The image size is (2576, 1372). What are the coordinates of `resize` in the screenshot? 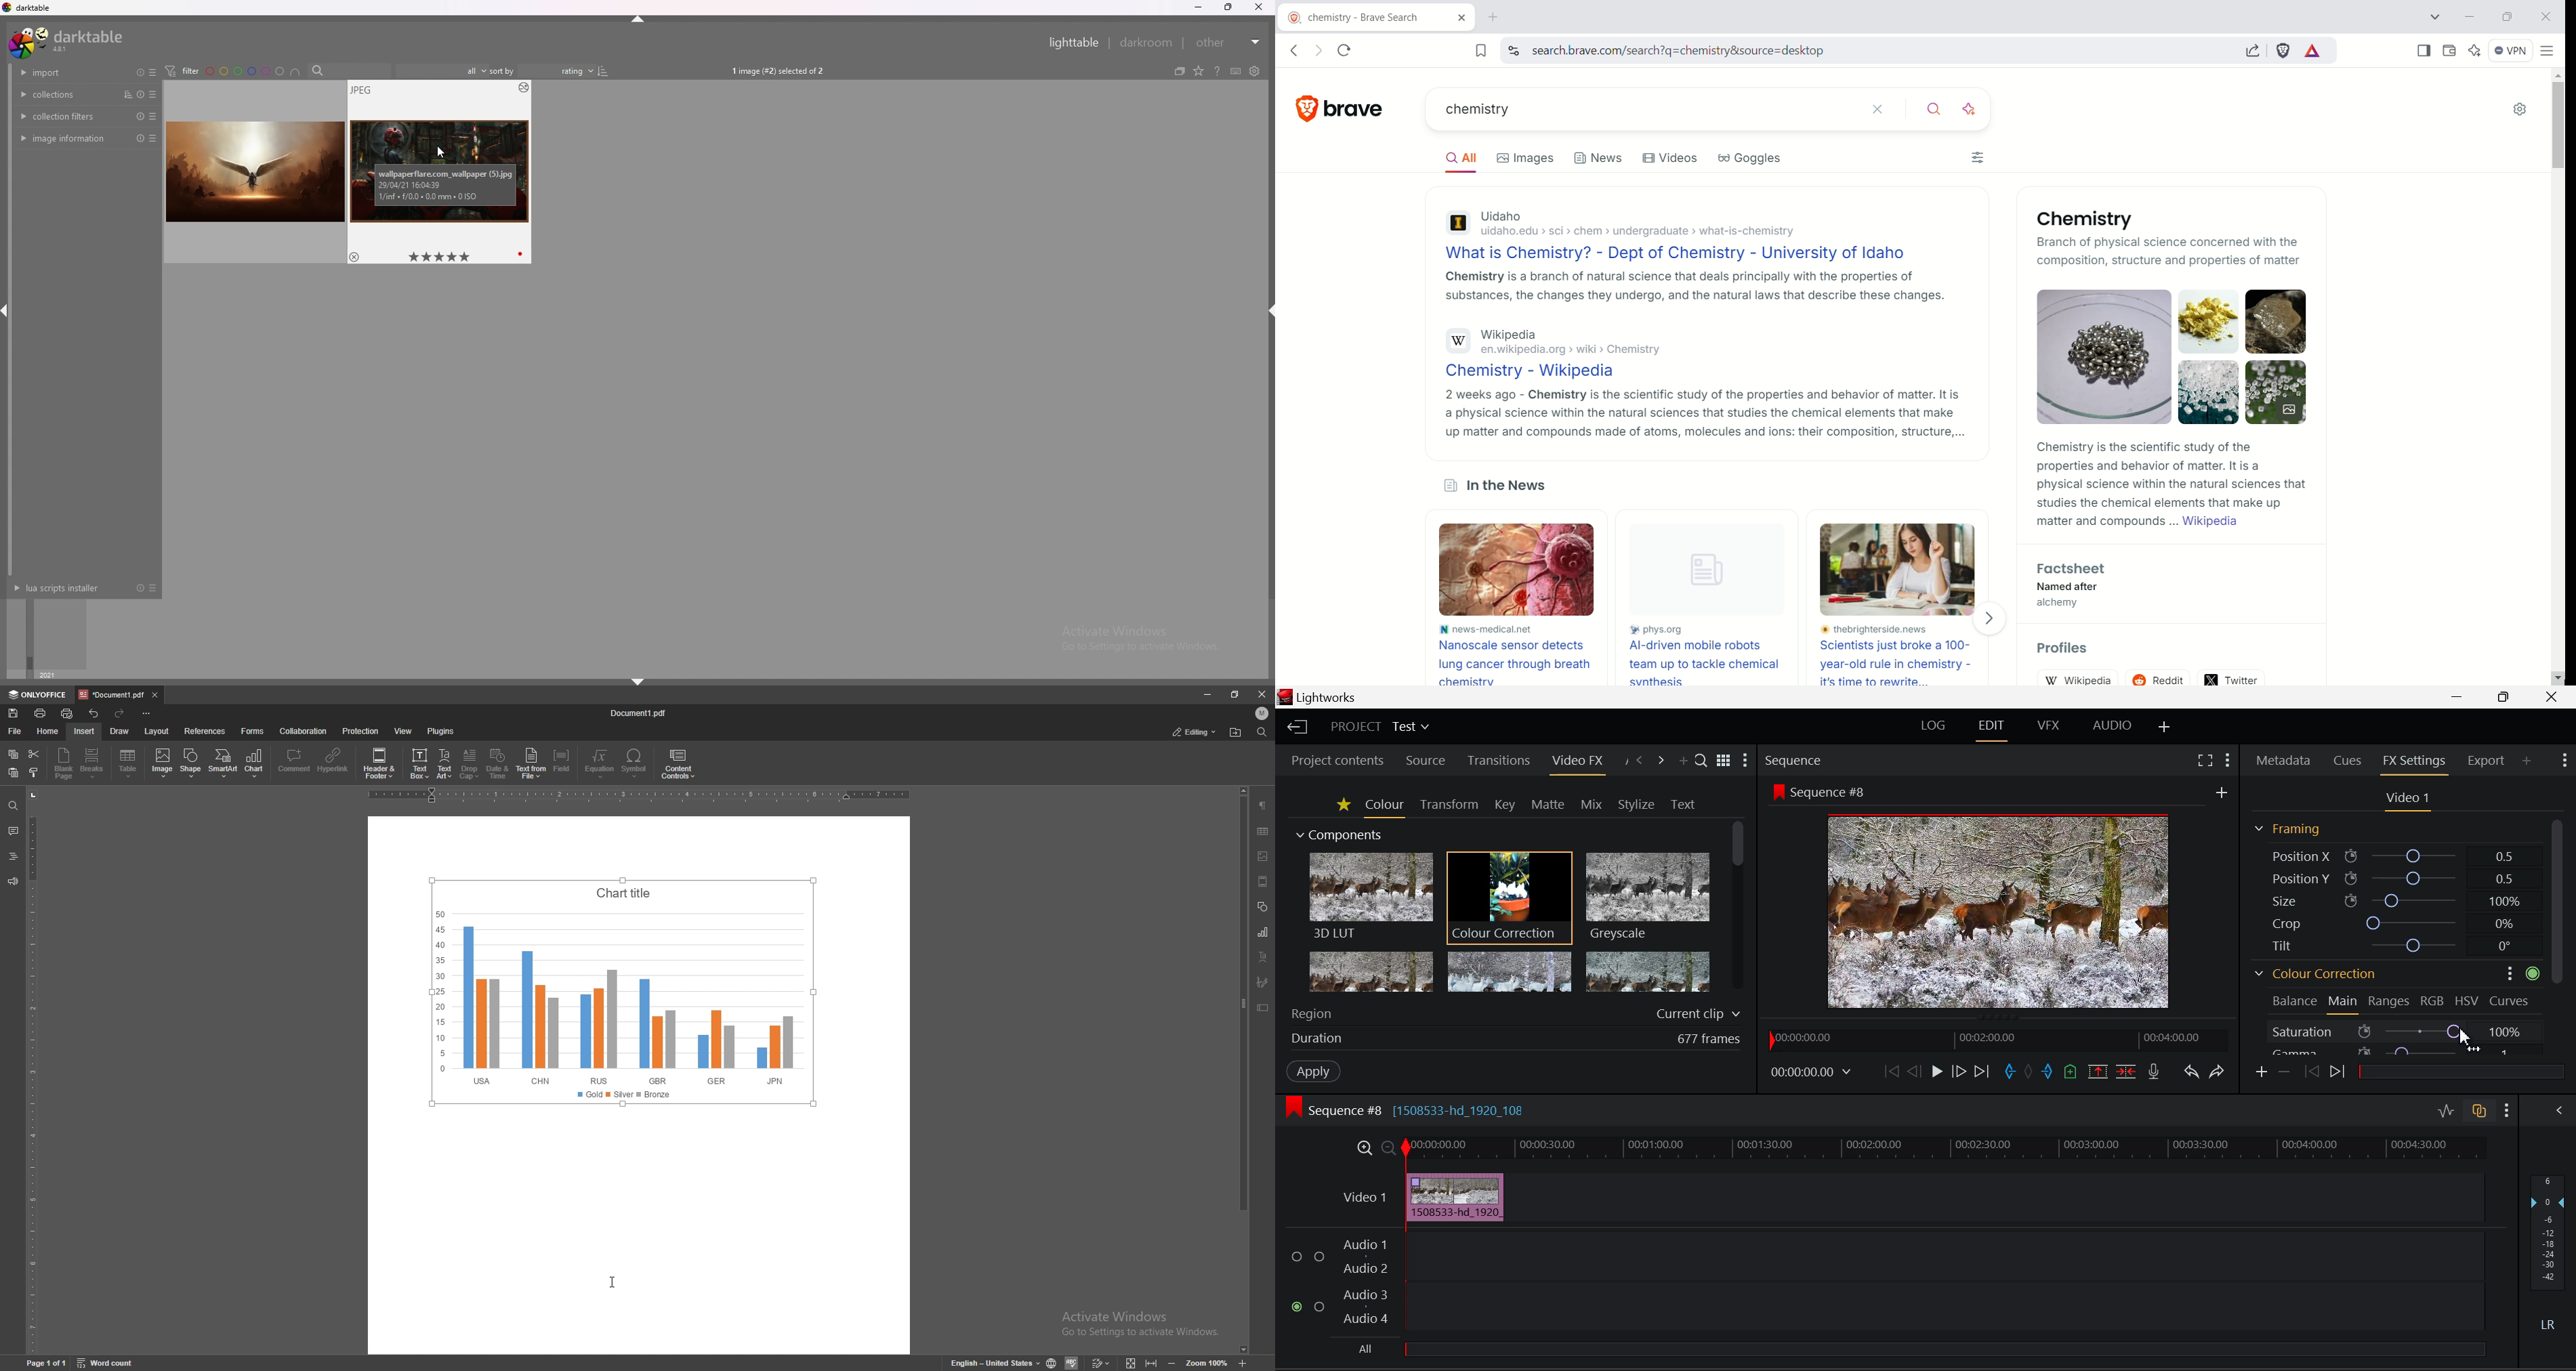 It's located at (1237, 693).